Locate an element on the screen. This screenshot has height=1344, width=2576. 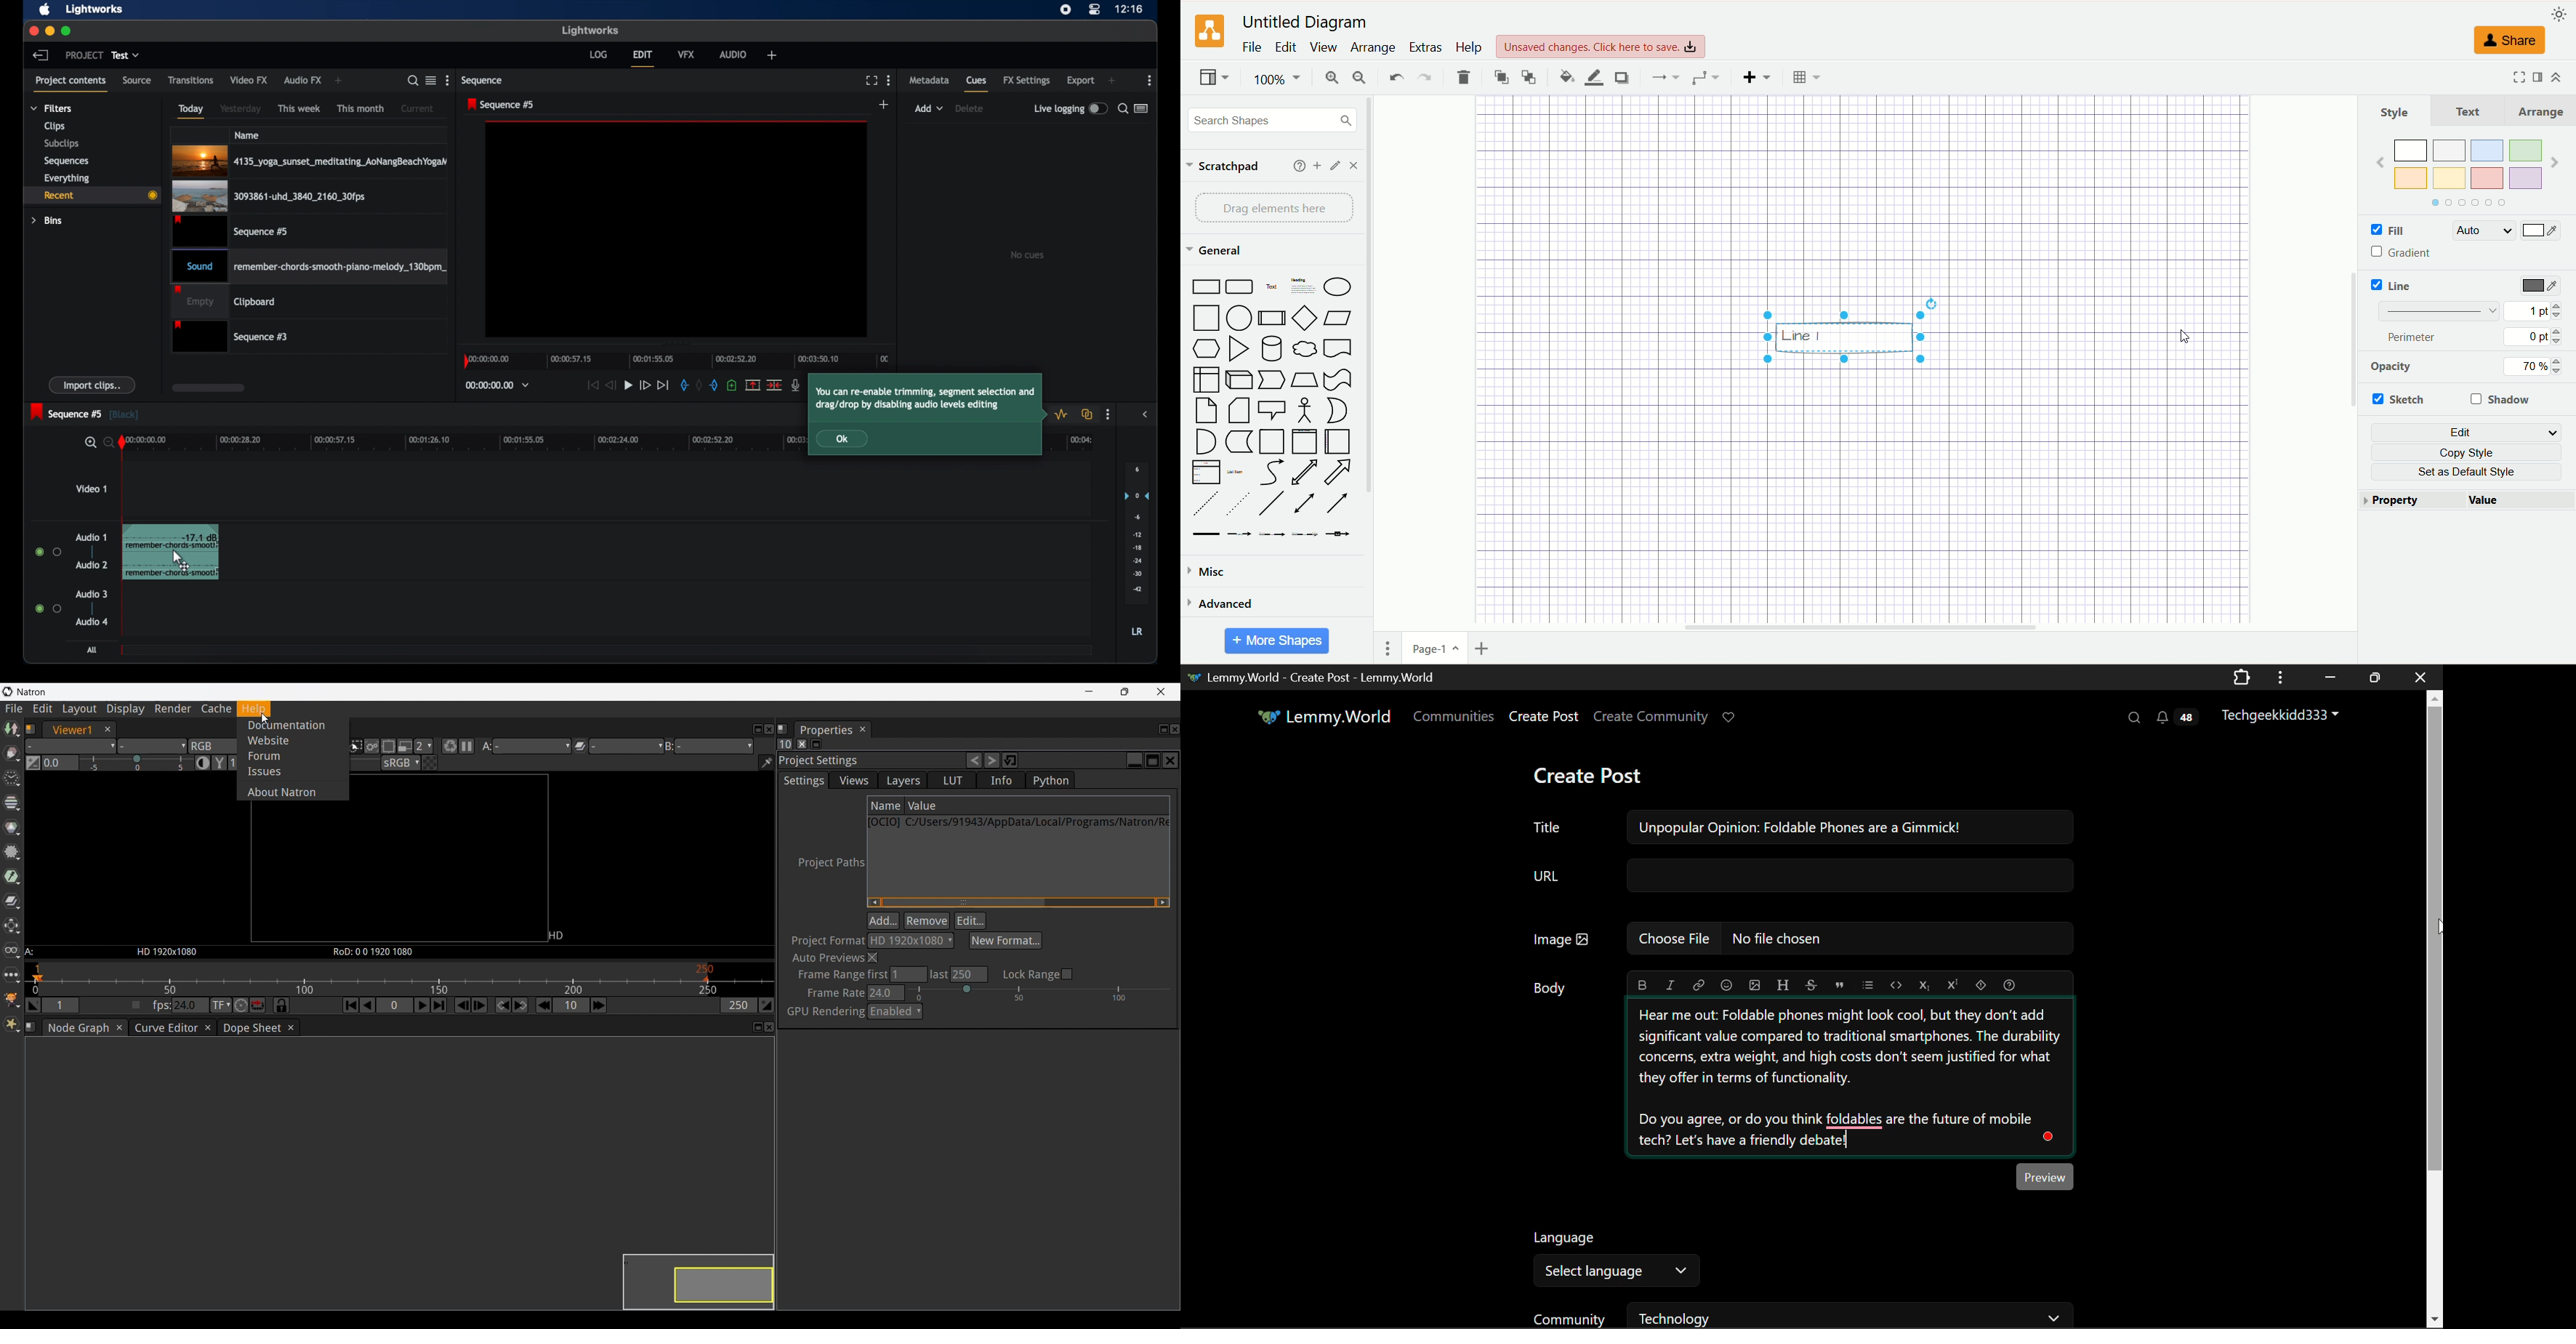
00:04 is located at coordinates (1077, 441).